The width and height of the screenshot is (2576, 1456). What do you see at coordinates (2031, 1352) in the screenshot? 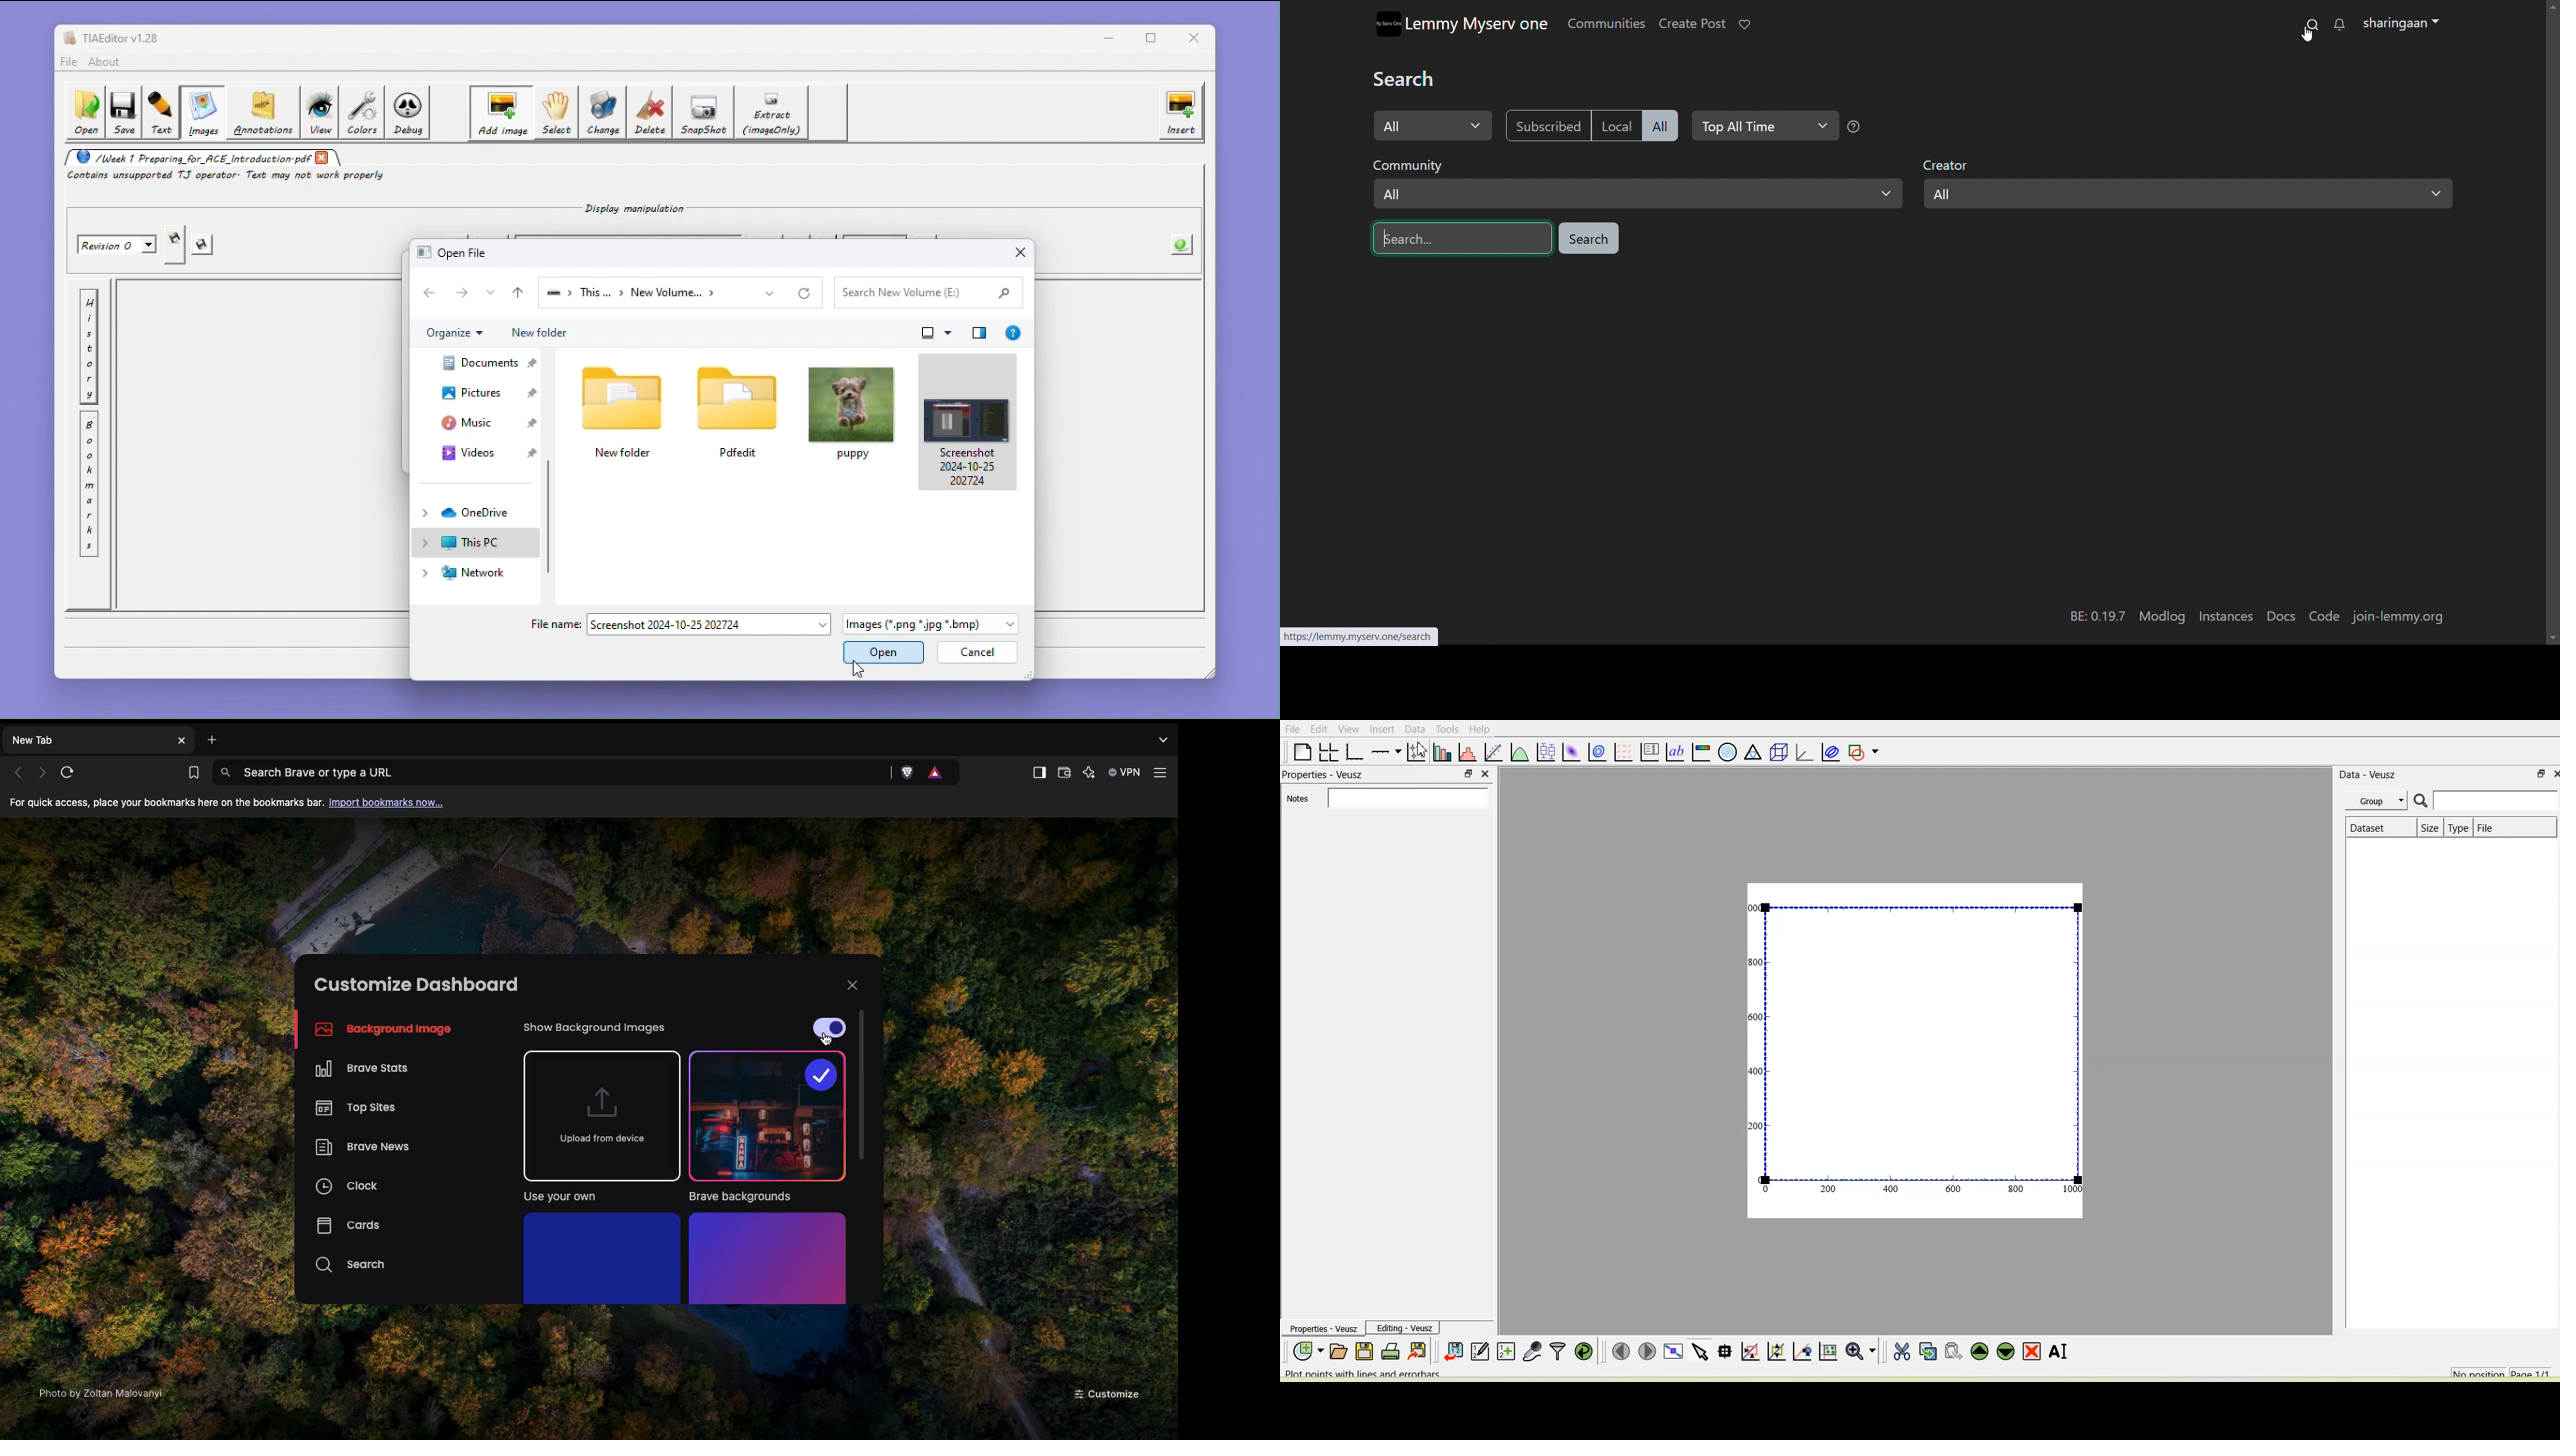
I see `Remove the selected widget` at bounding box center [2031, 1352].